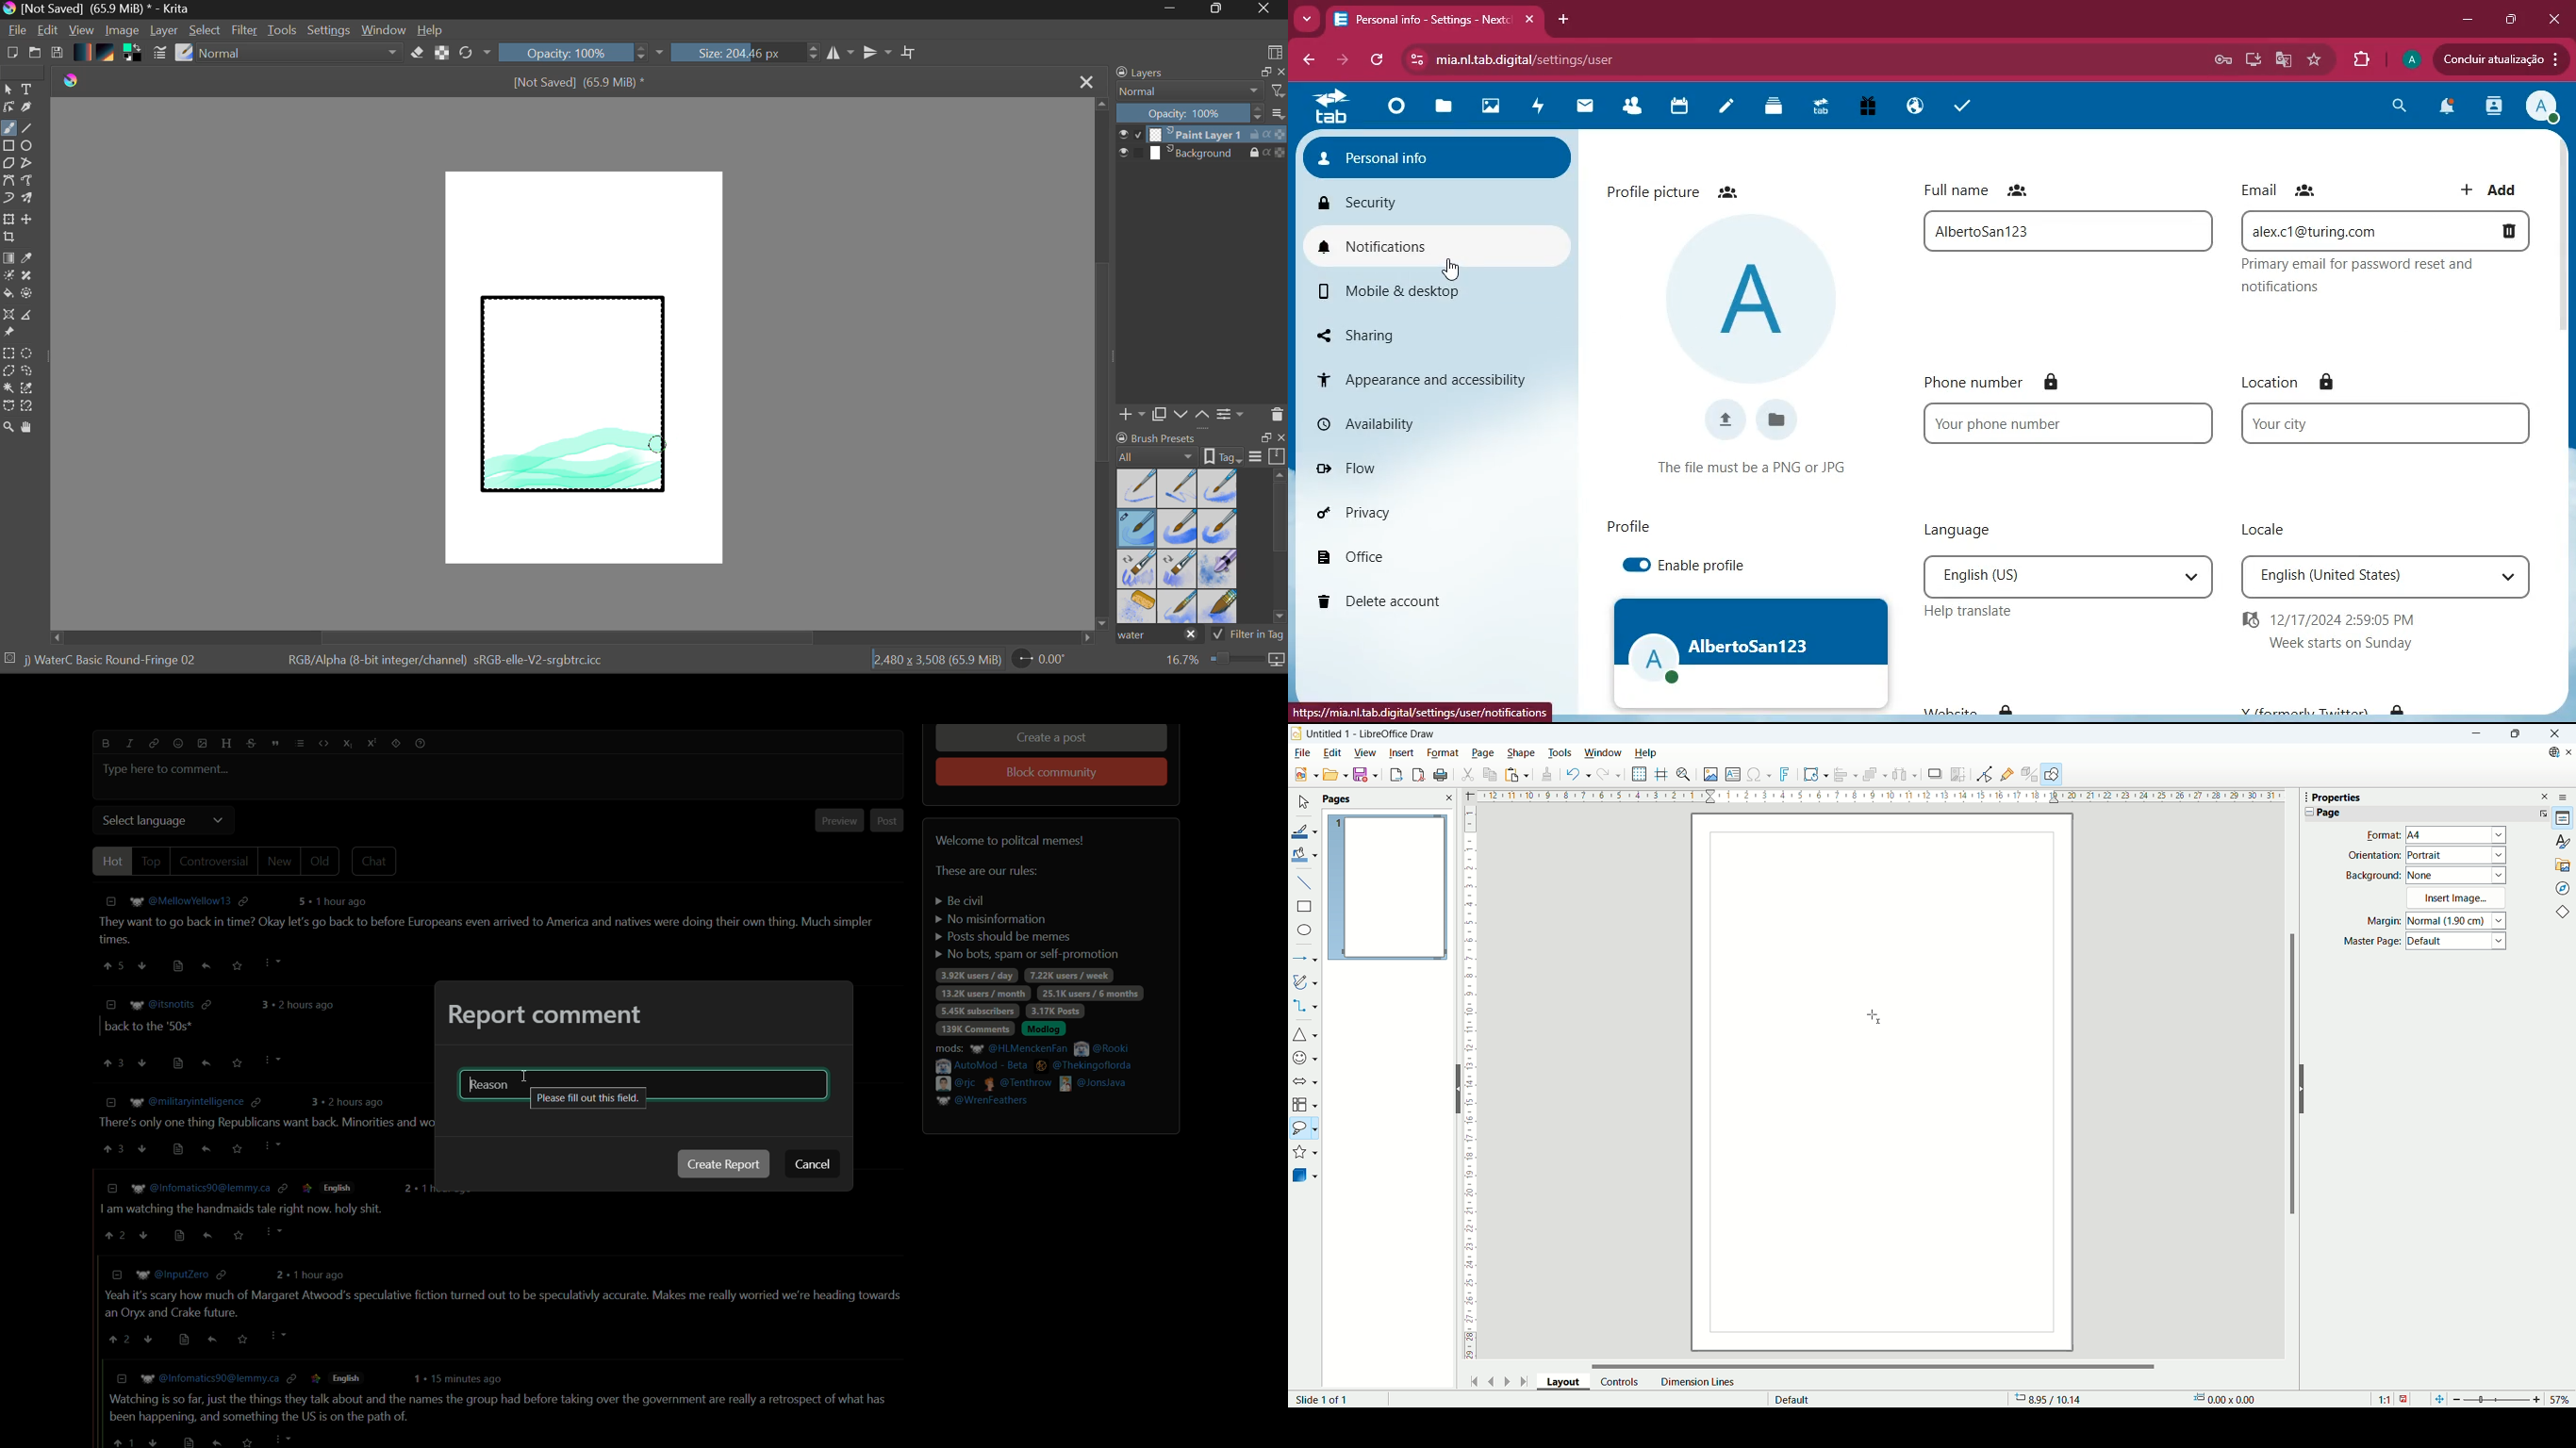 This screenshot has height=1456, width=2576. What do you see at coordinates (207, 1064) in the screenshot?
I see `reply` at bounding box center [207, 1064].